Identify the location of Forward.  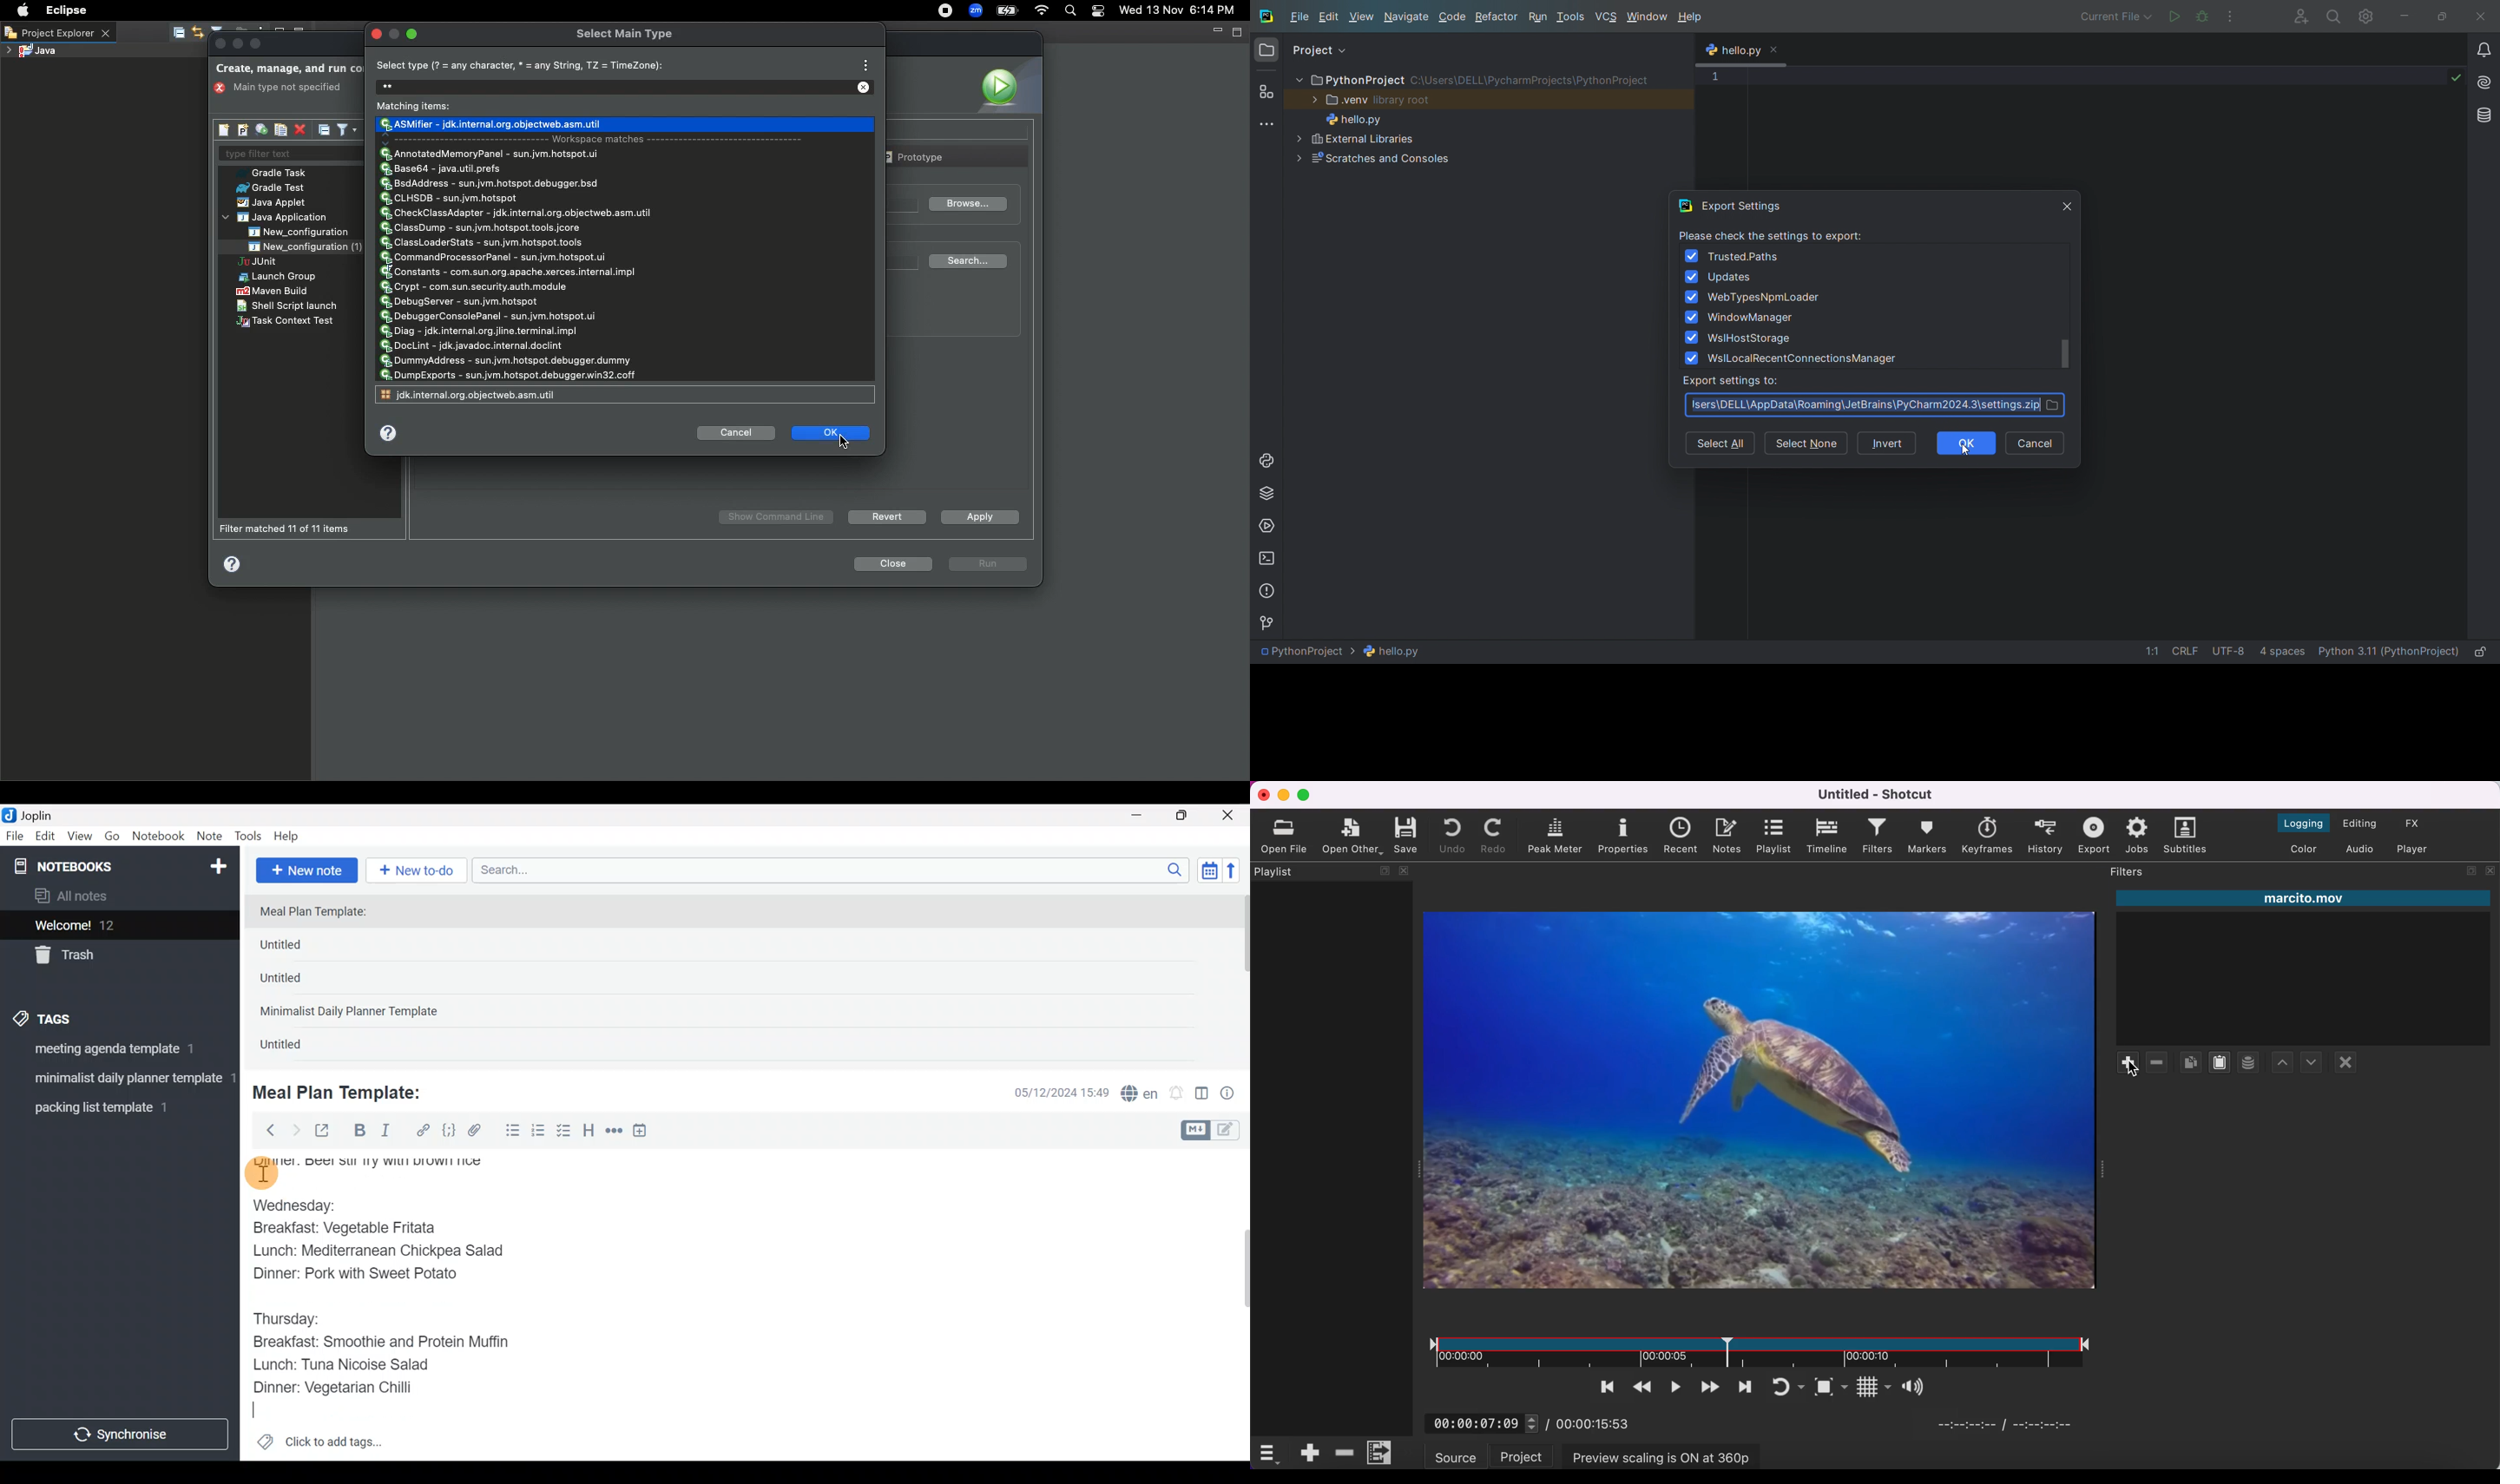
(296, 1130).